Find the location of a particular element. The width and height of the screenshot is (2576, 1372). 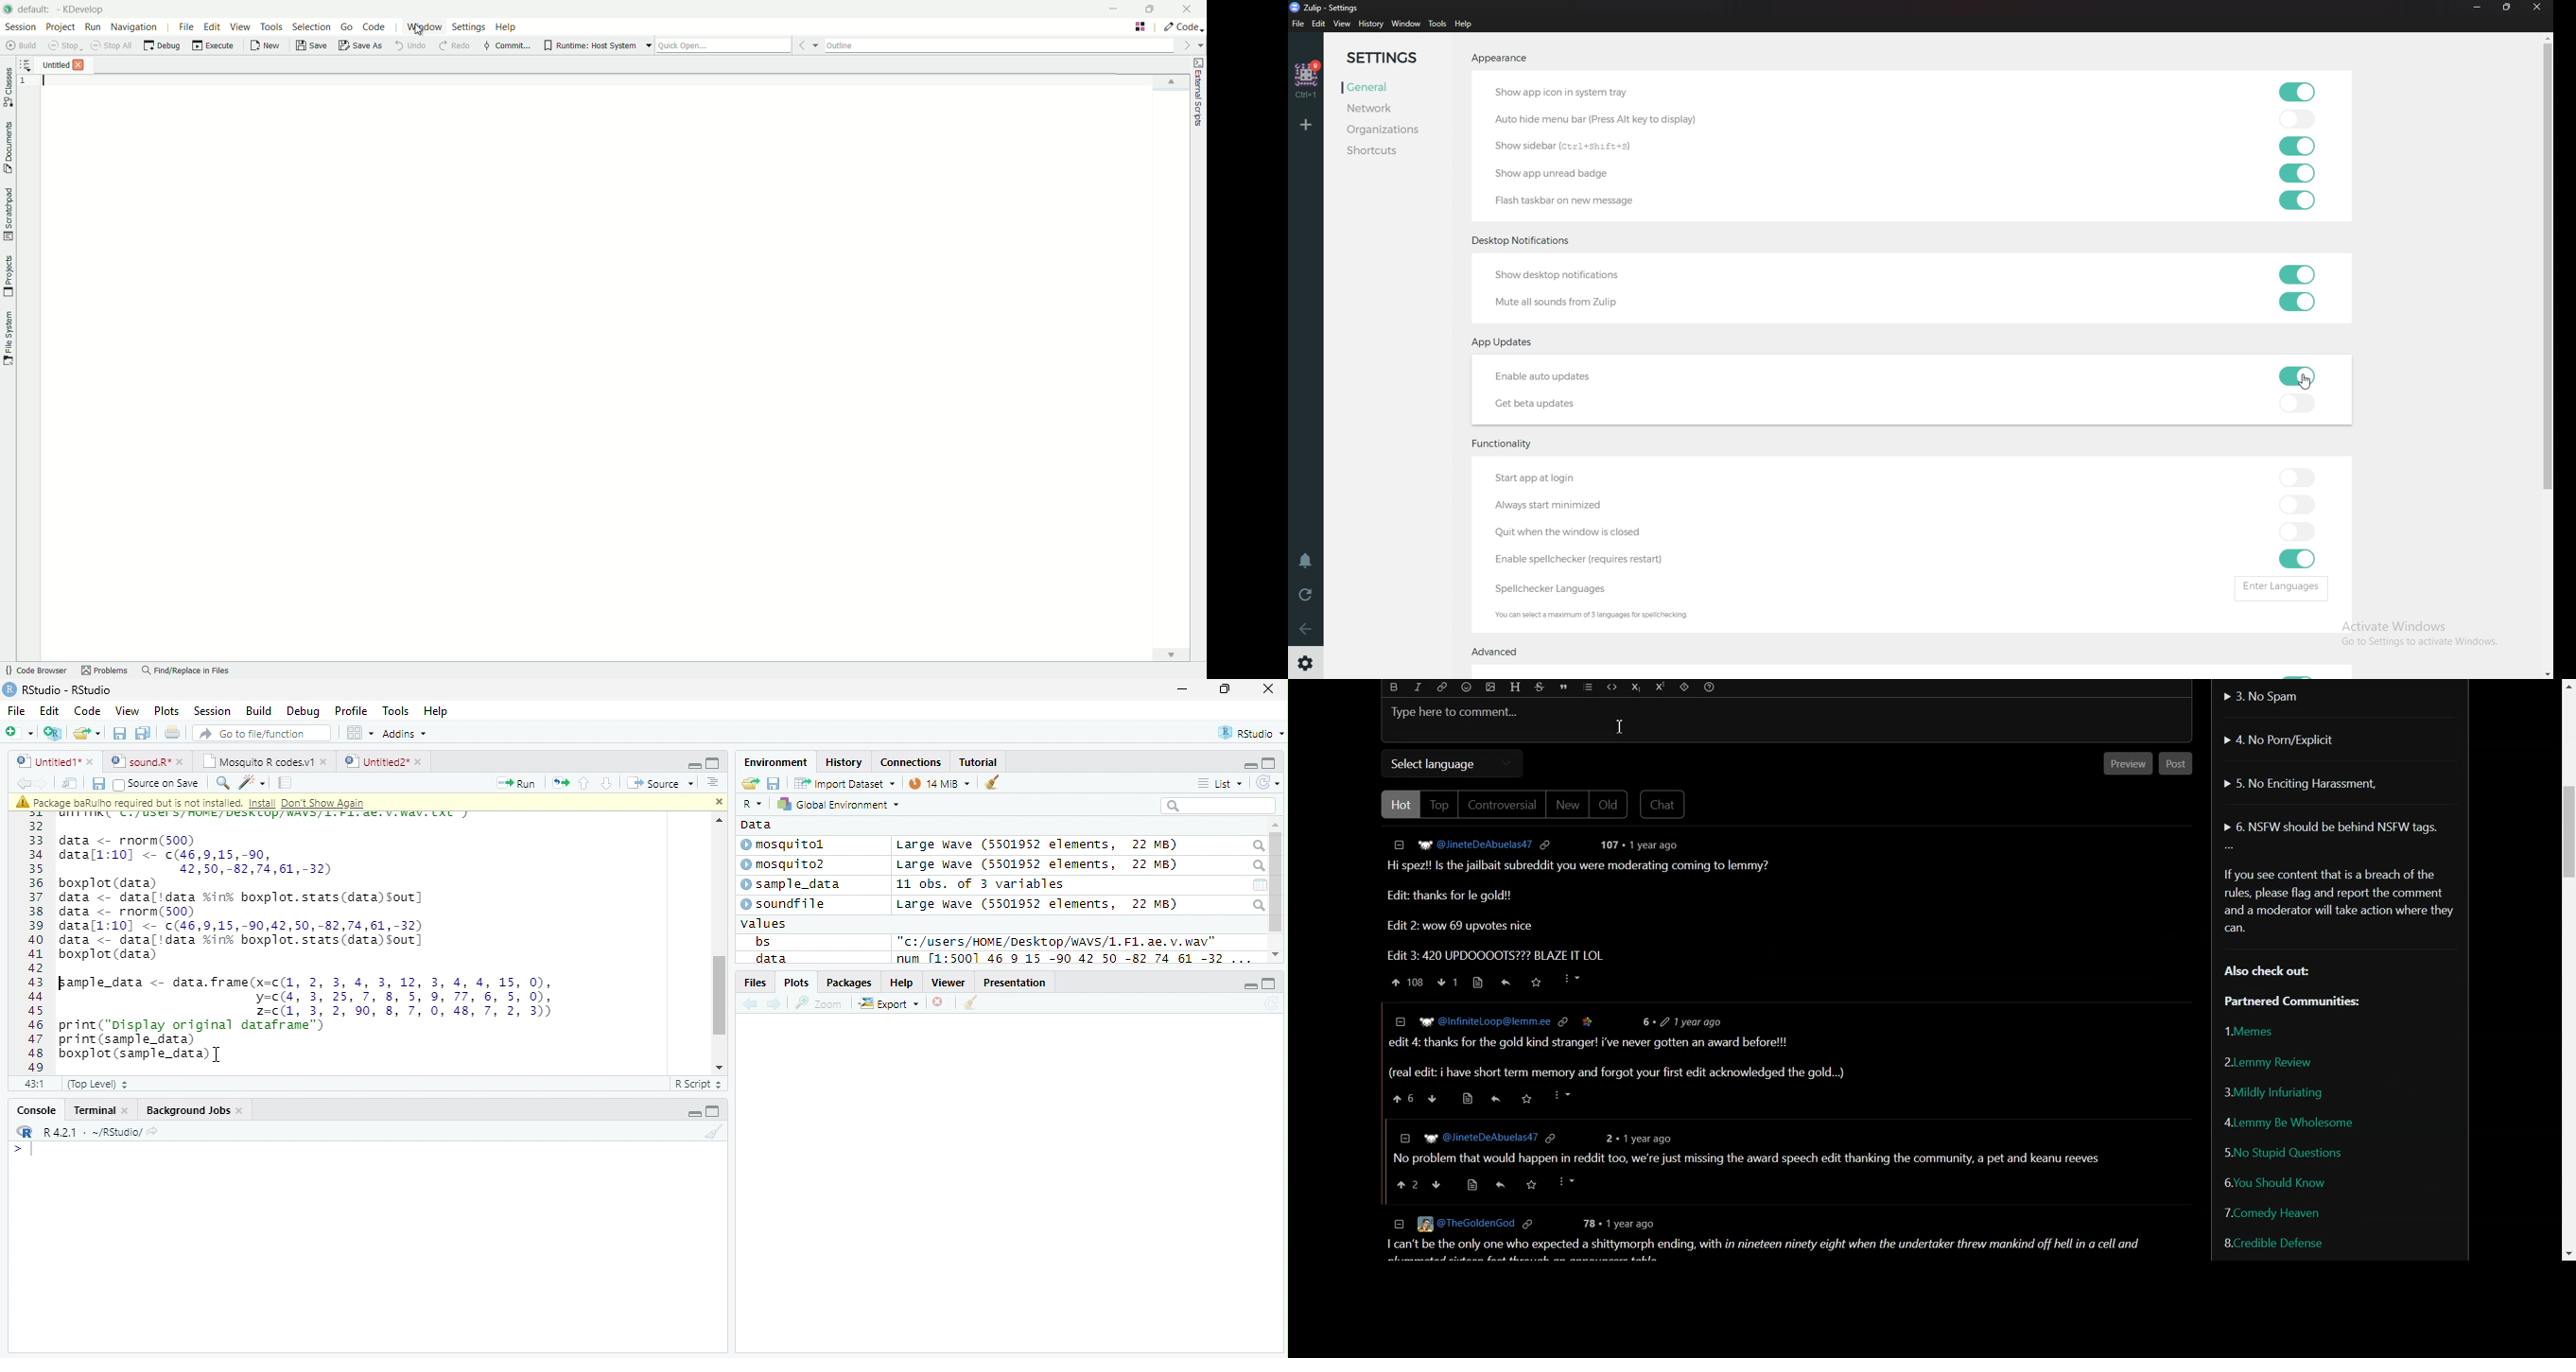

Preview is located at coordinates (2127, 764).